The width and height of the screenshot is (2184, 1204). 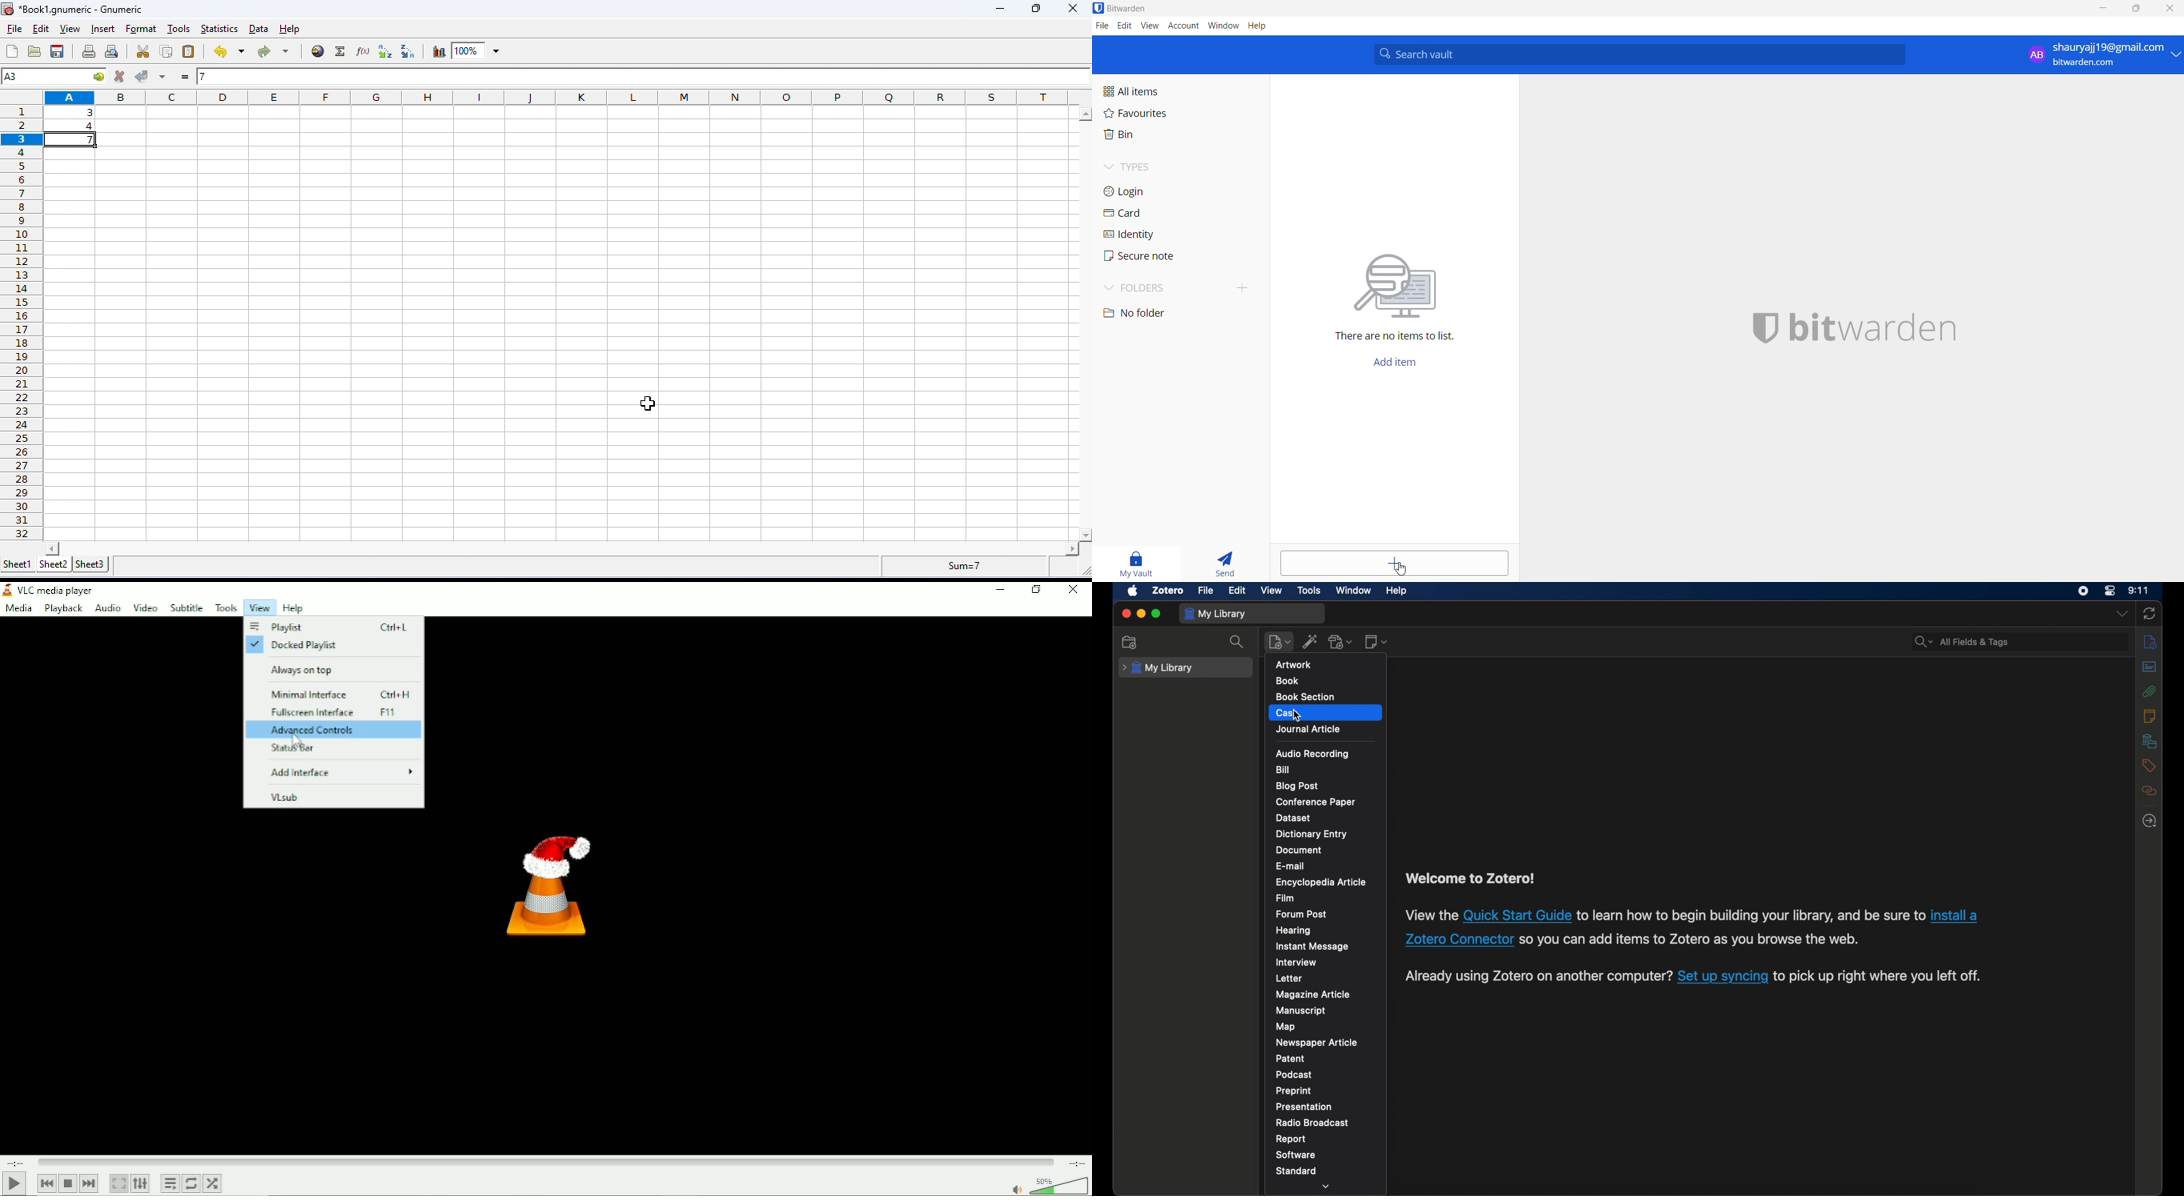 What do you see at coordinates (63, 591) in the screenshot?
I see `VLC media player` at bounding box center [63, 591].